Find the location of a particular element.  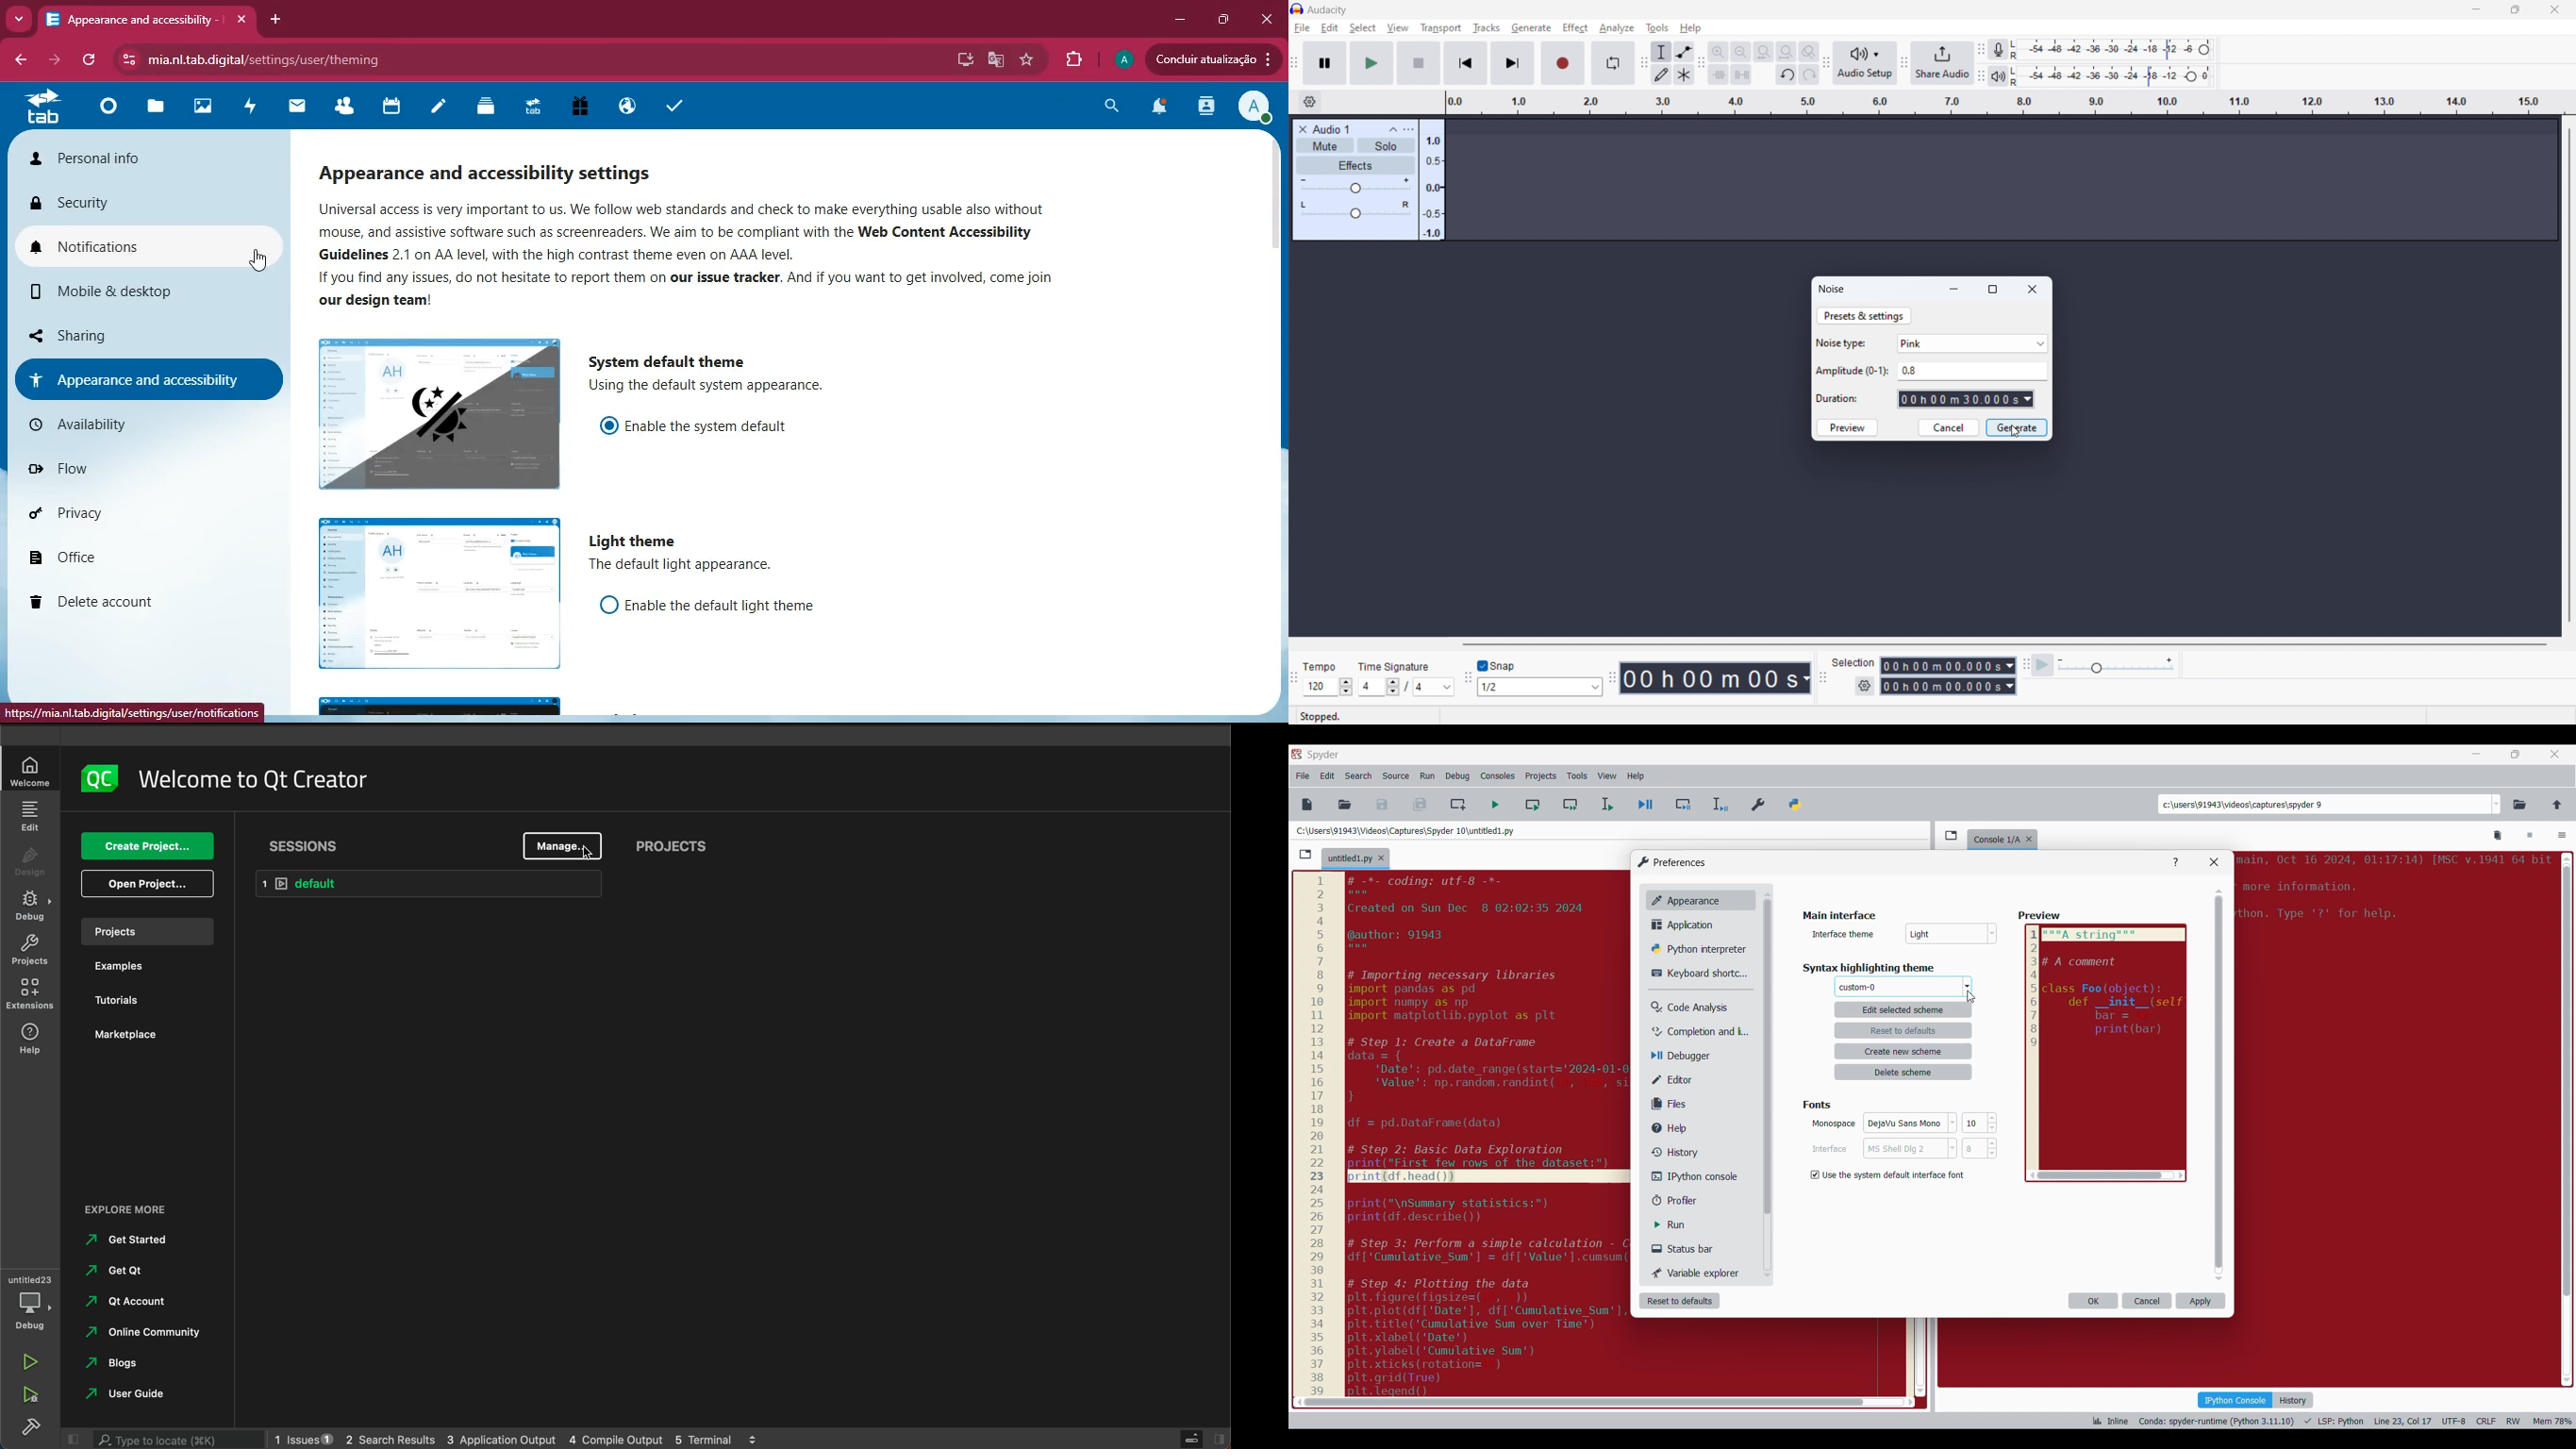

timestamp is located at coordinates (1717, 678).